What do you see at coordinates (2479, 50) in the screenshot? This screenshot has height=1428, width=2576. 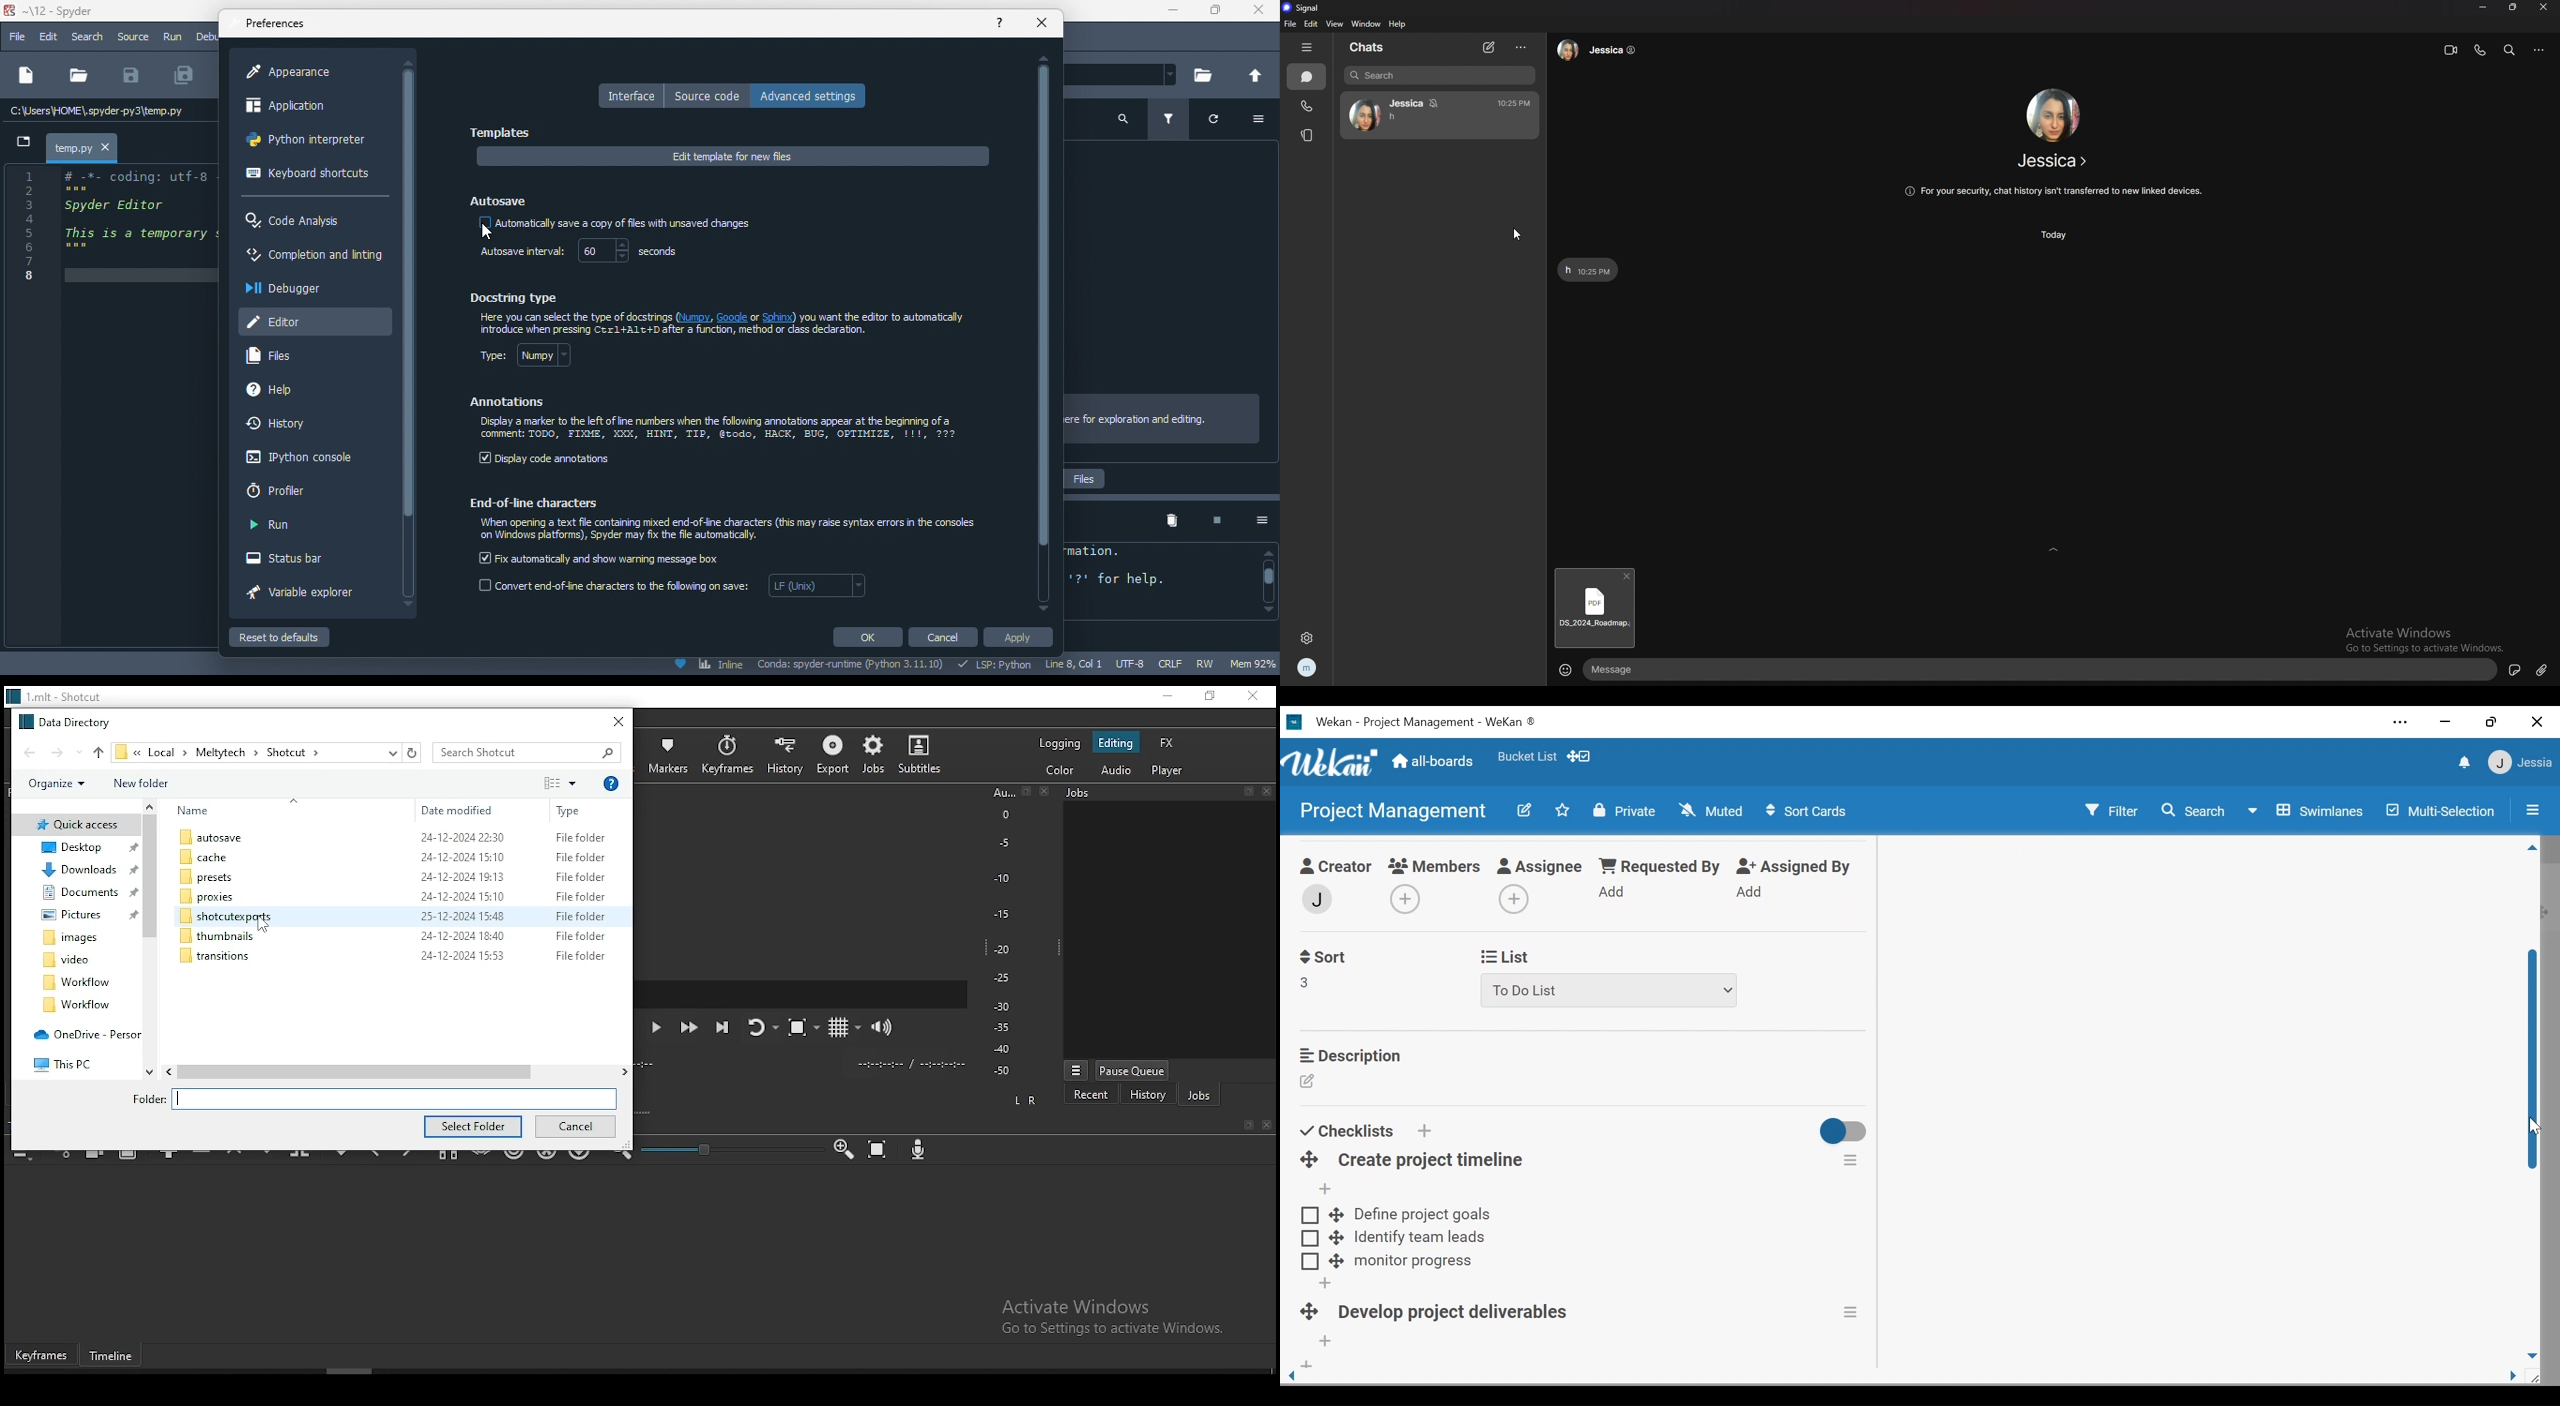 I see `voice call` at bounding box center [2479, 50].